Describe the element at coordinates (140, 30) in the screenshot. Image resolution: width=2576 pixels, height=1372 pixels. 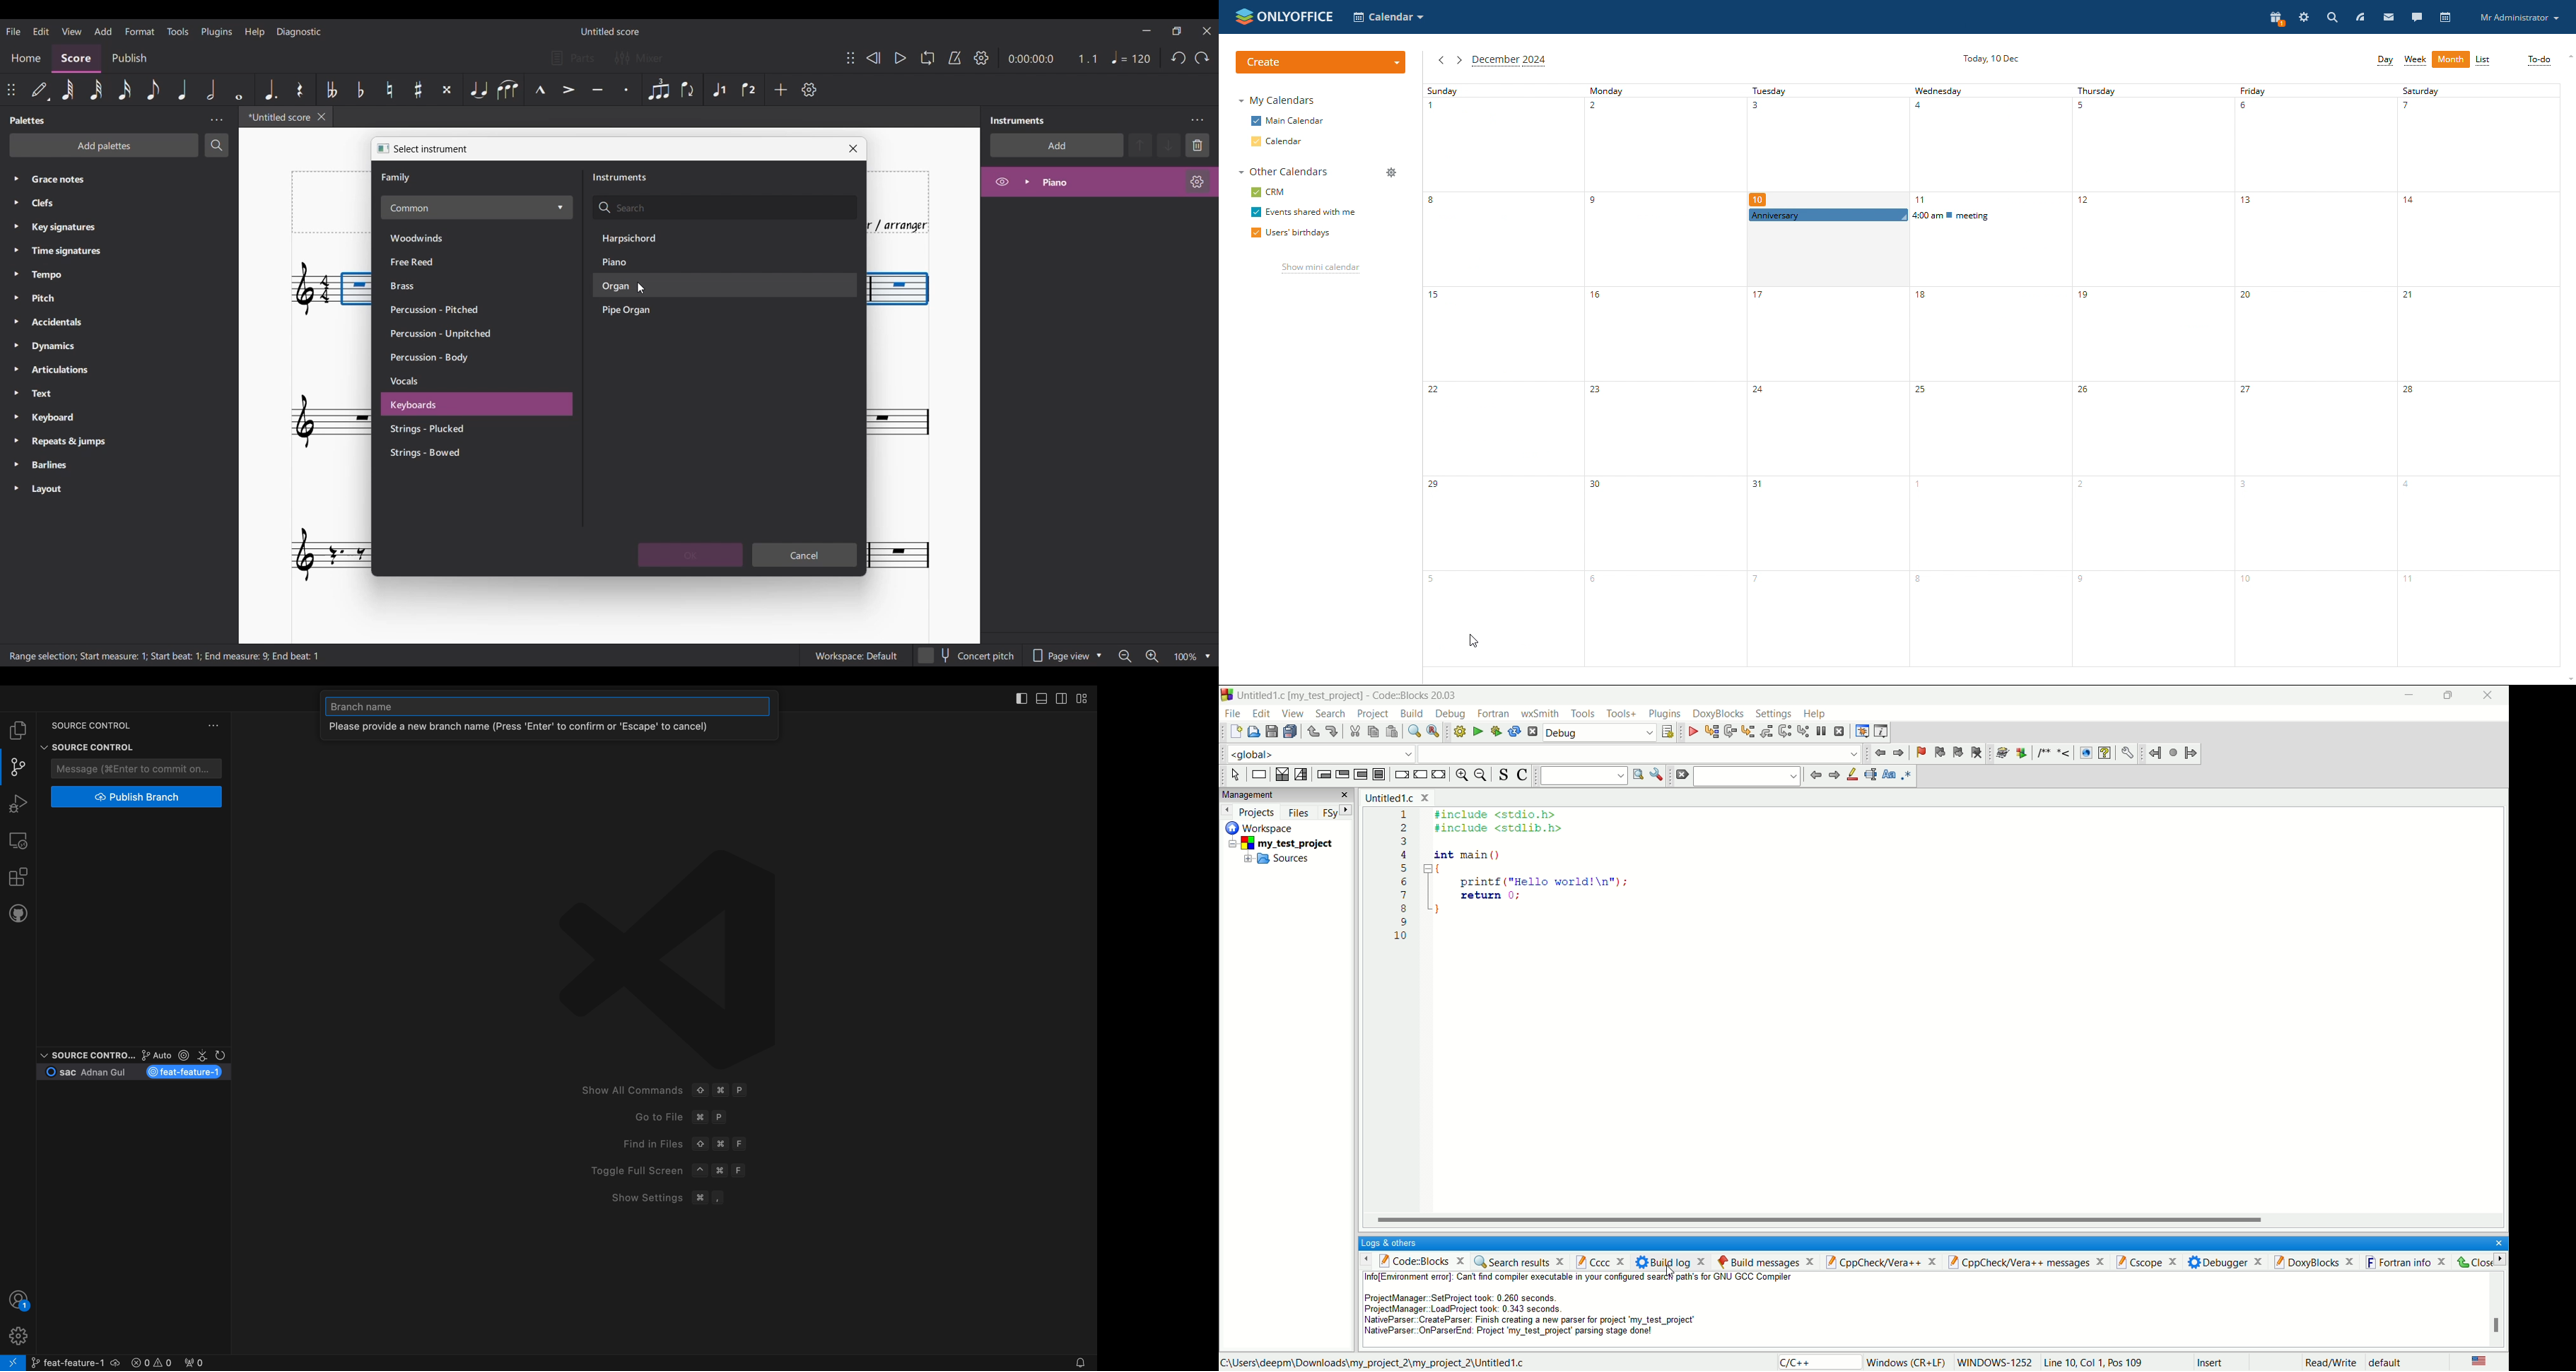
I see `Format menu` at that location.